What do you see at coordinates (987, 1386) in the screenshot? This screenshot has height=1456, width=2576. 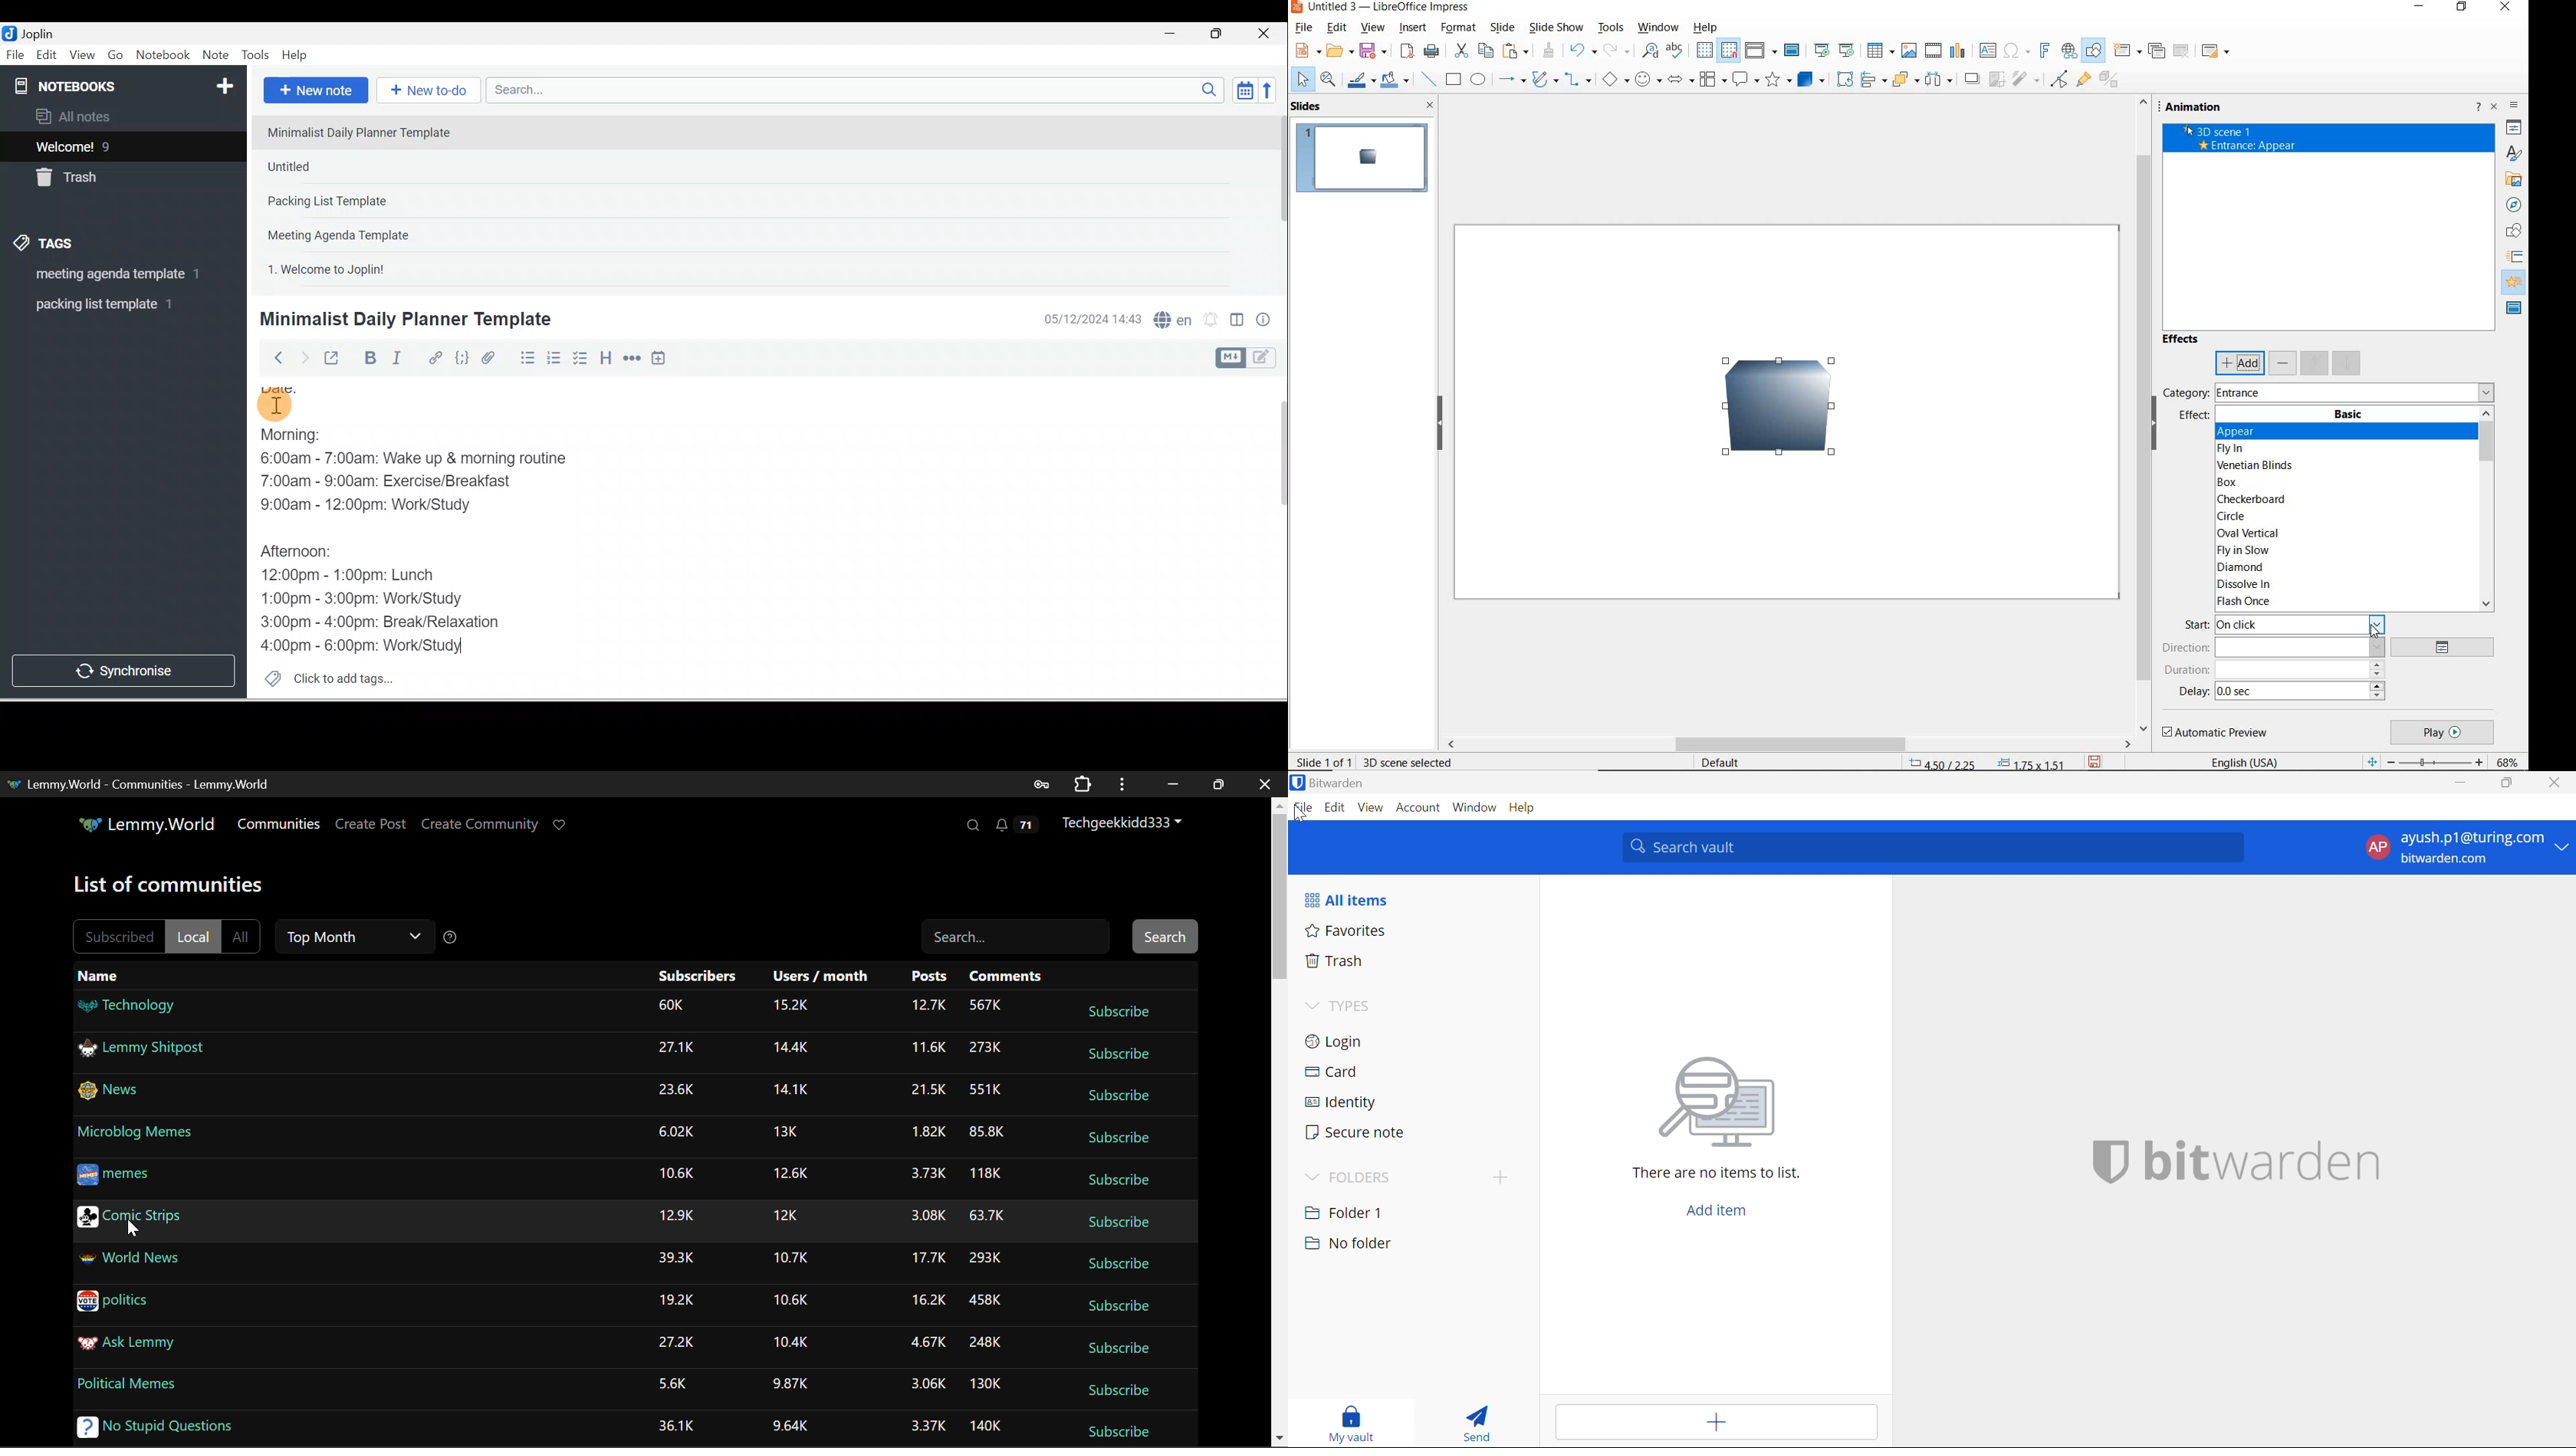 I see `130K` at bounding box center [987, 1386].